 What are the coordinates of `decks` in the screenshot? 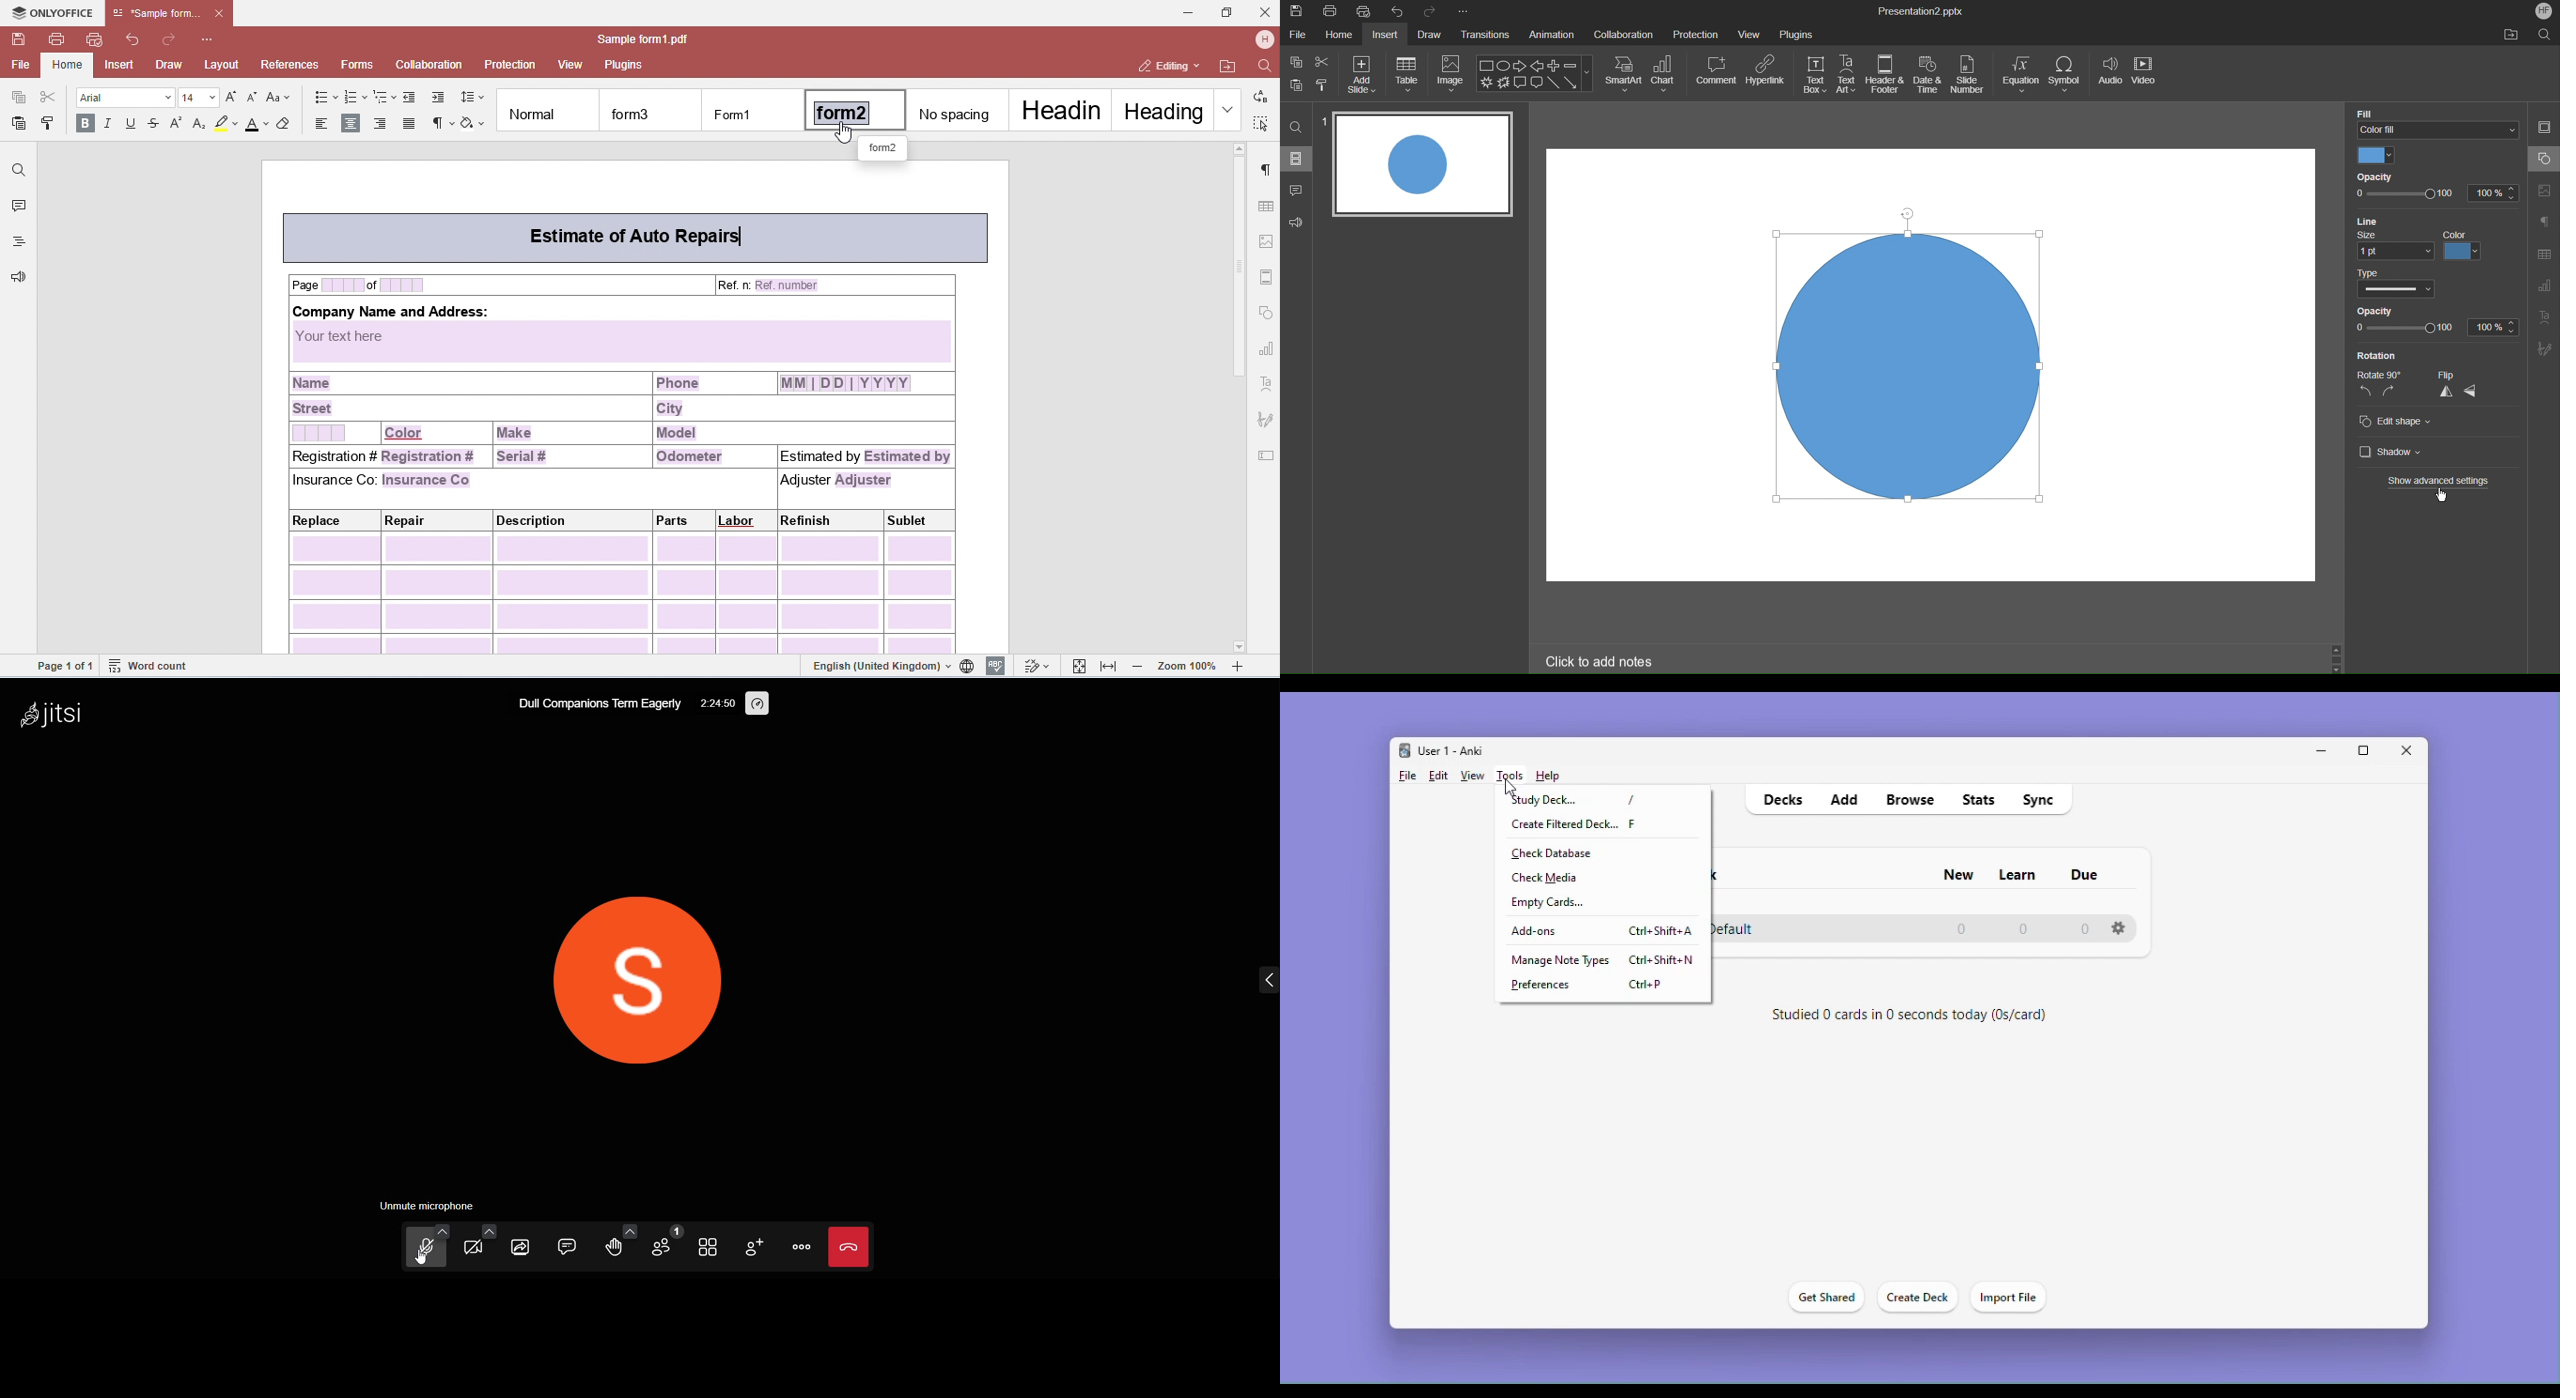 It's located at (1781, 800).